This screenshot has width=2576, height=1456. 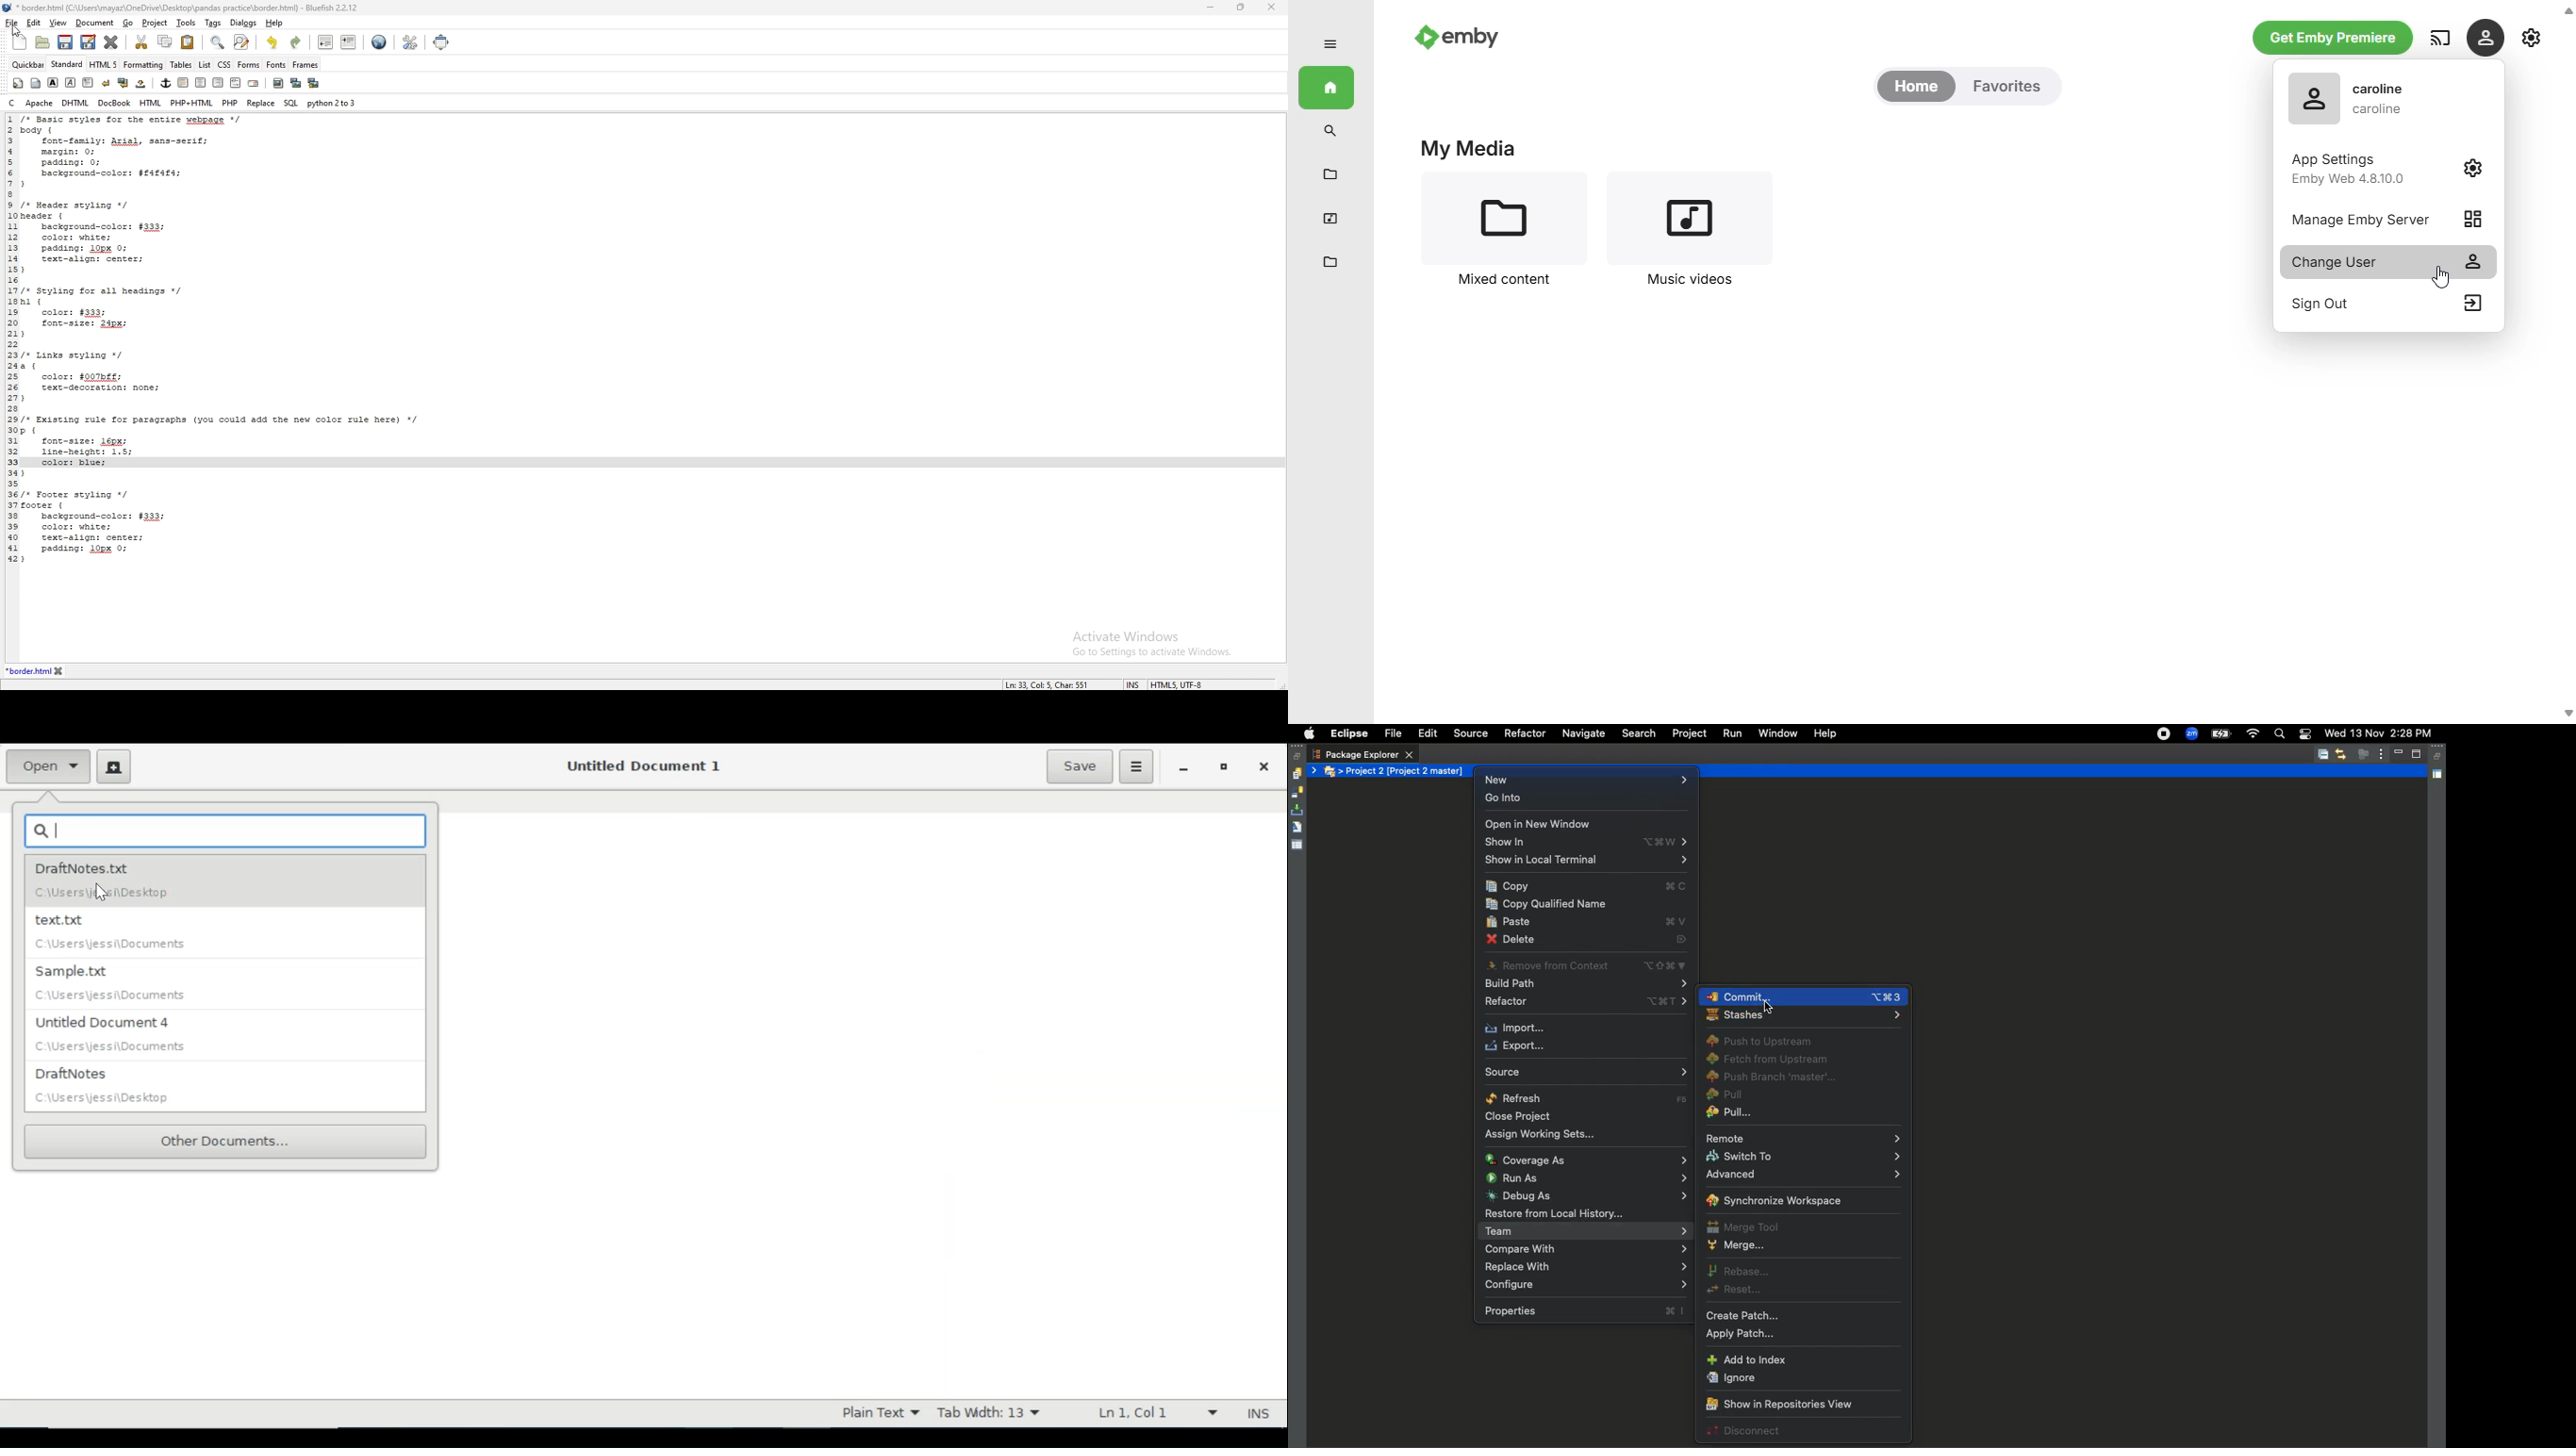 What do you see at coordinates (13, 340) in the screenshot?
I see `line number` at bounding box center [13, 340].